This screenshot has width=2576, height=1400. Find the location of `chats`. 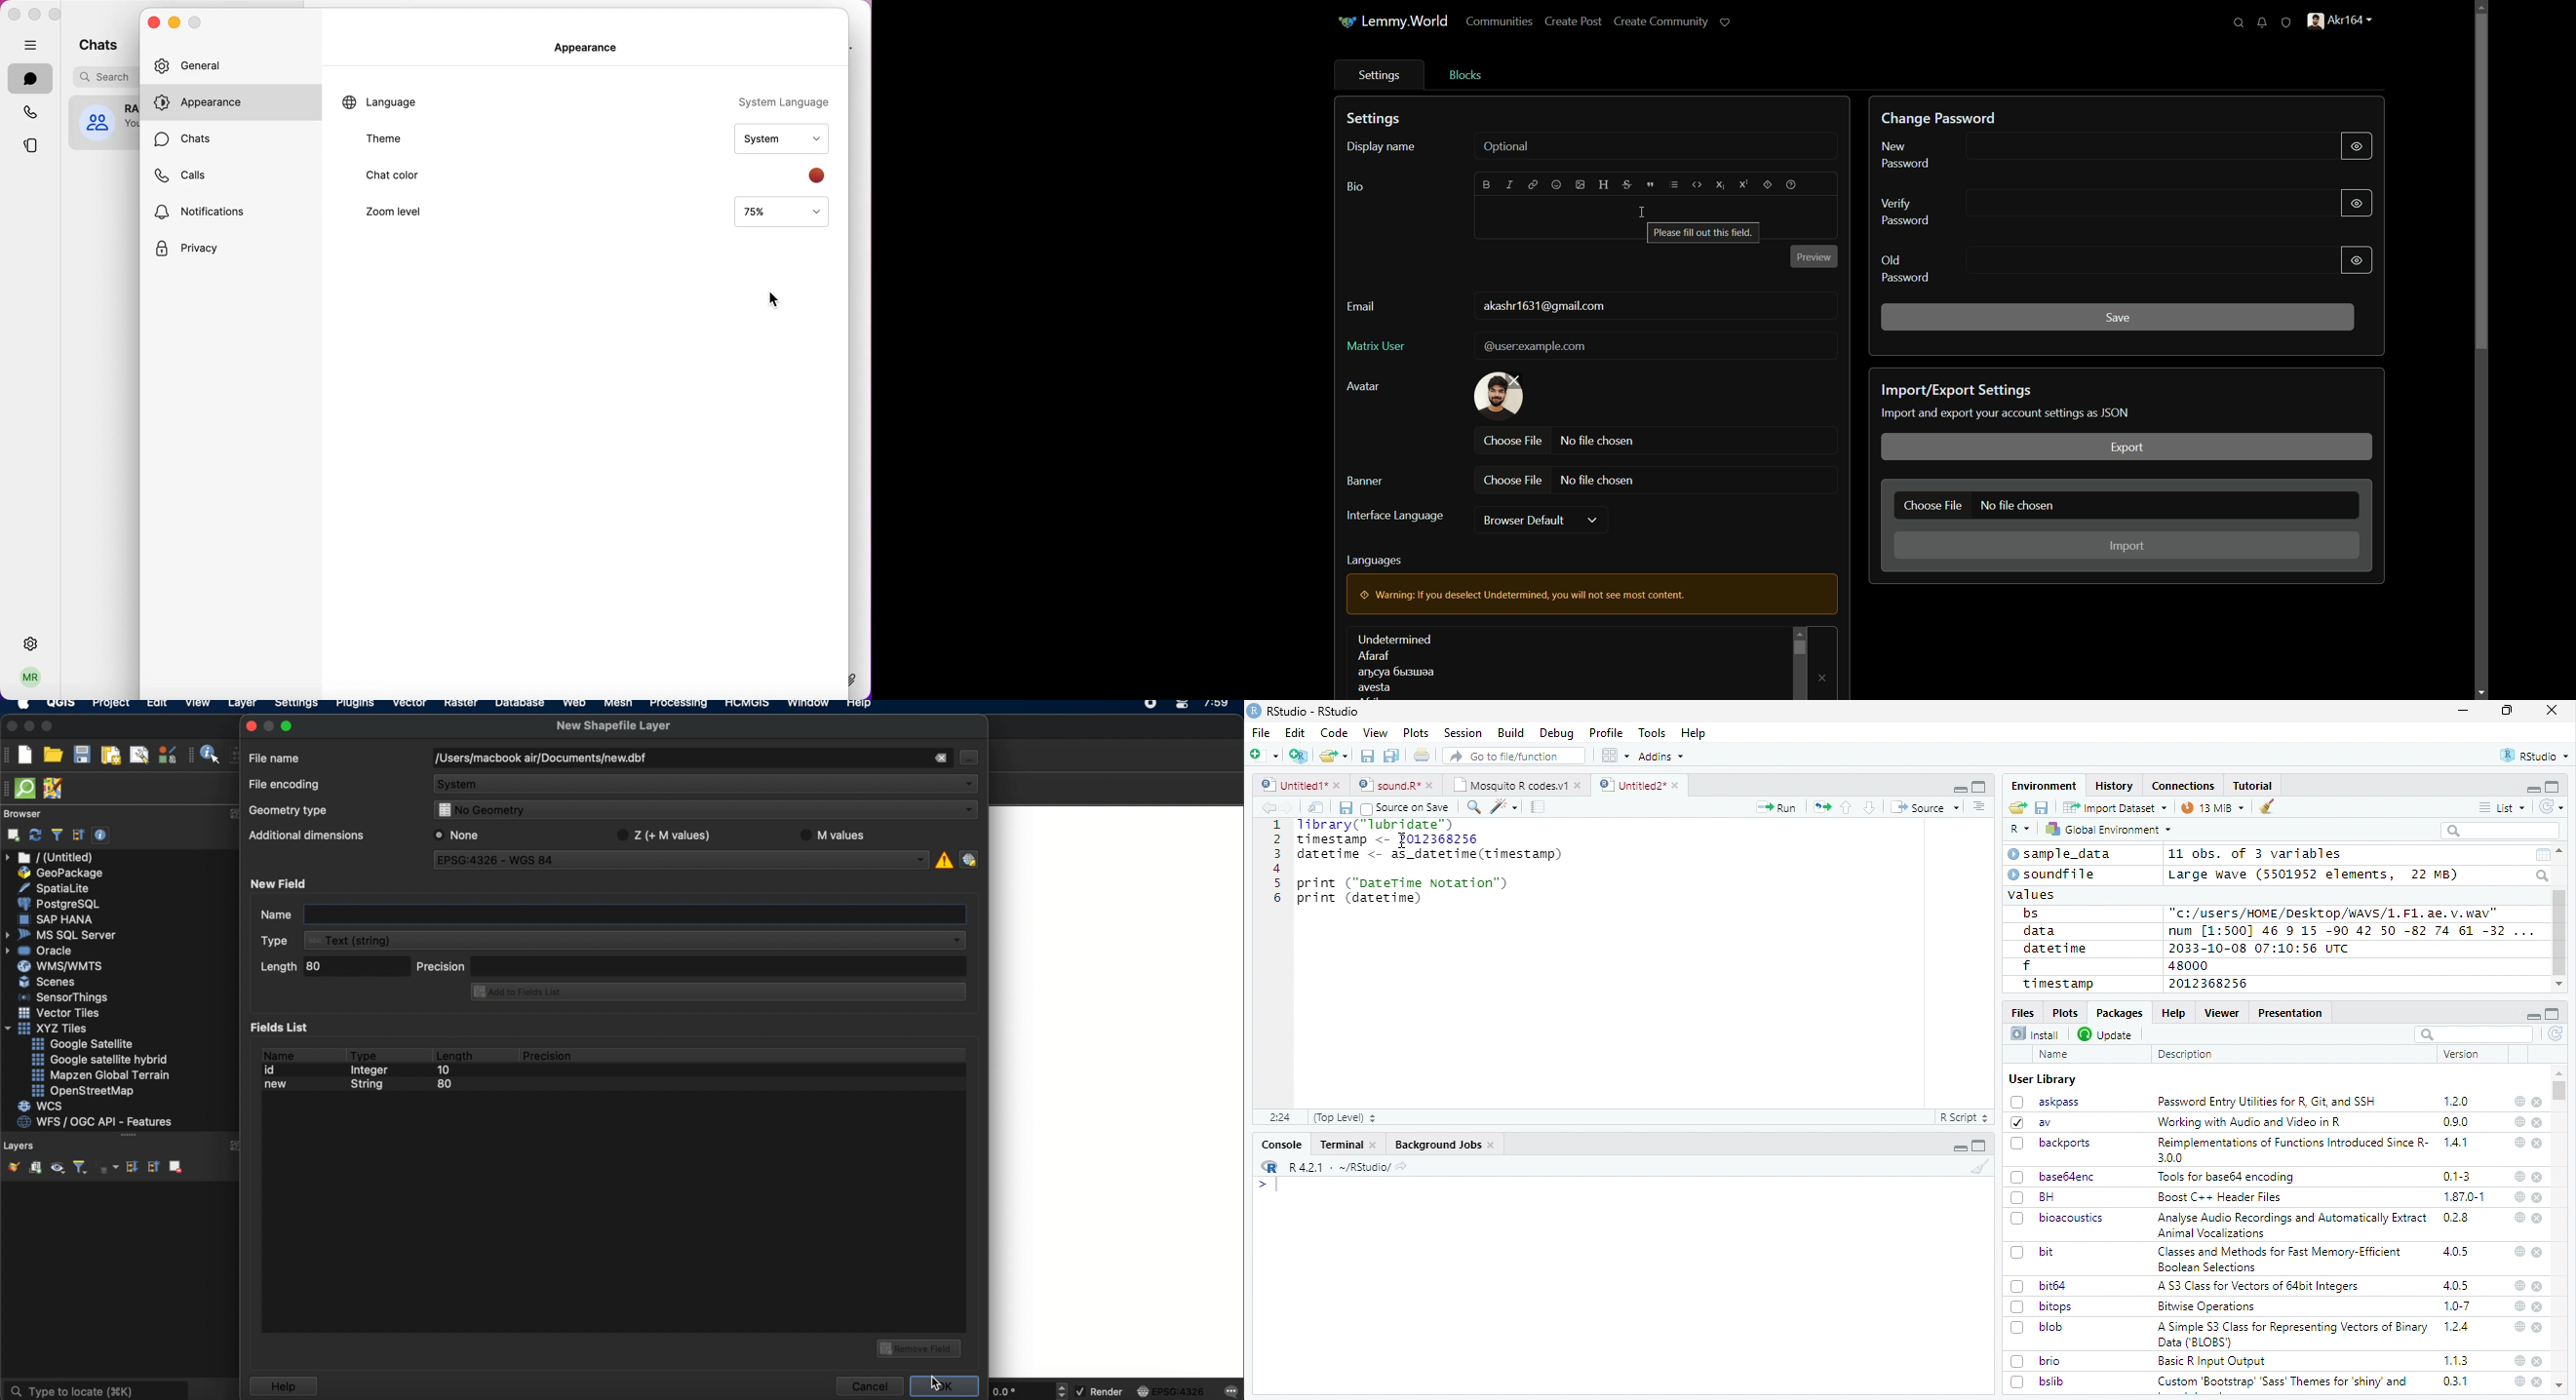

chats is located at coordinates (31, 78).